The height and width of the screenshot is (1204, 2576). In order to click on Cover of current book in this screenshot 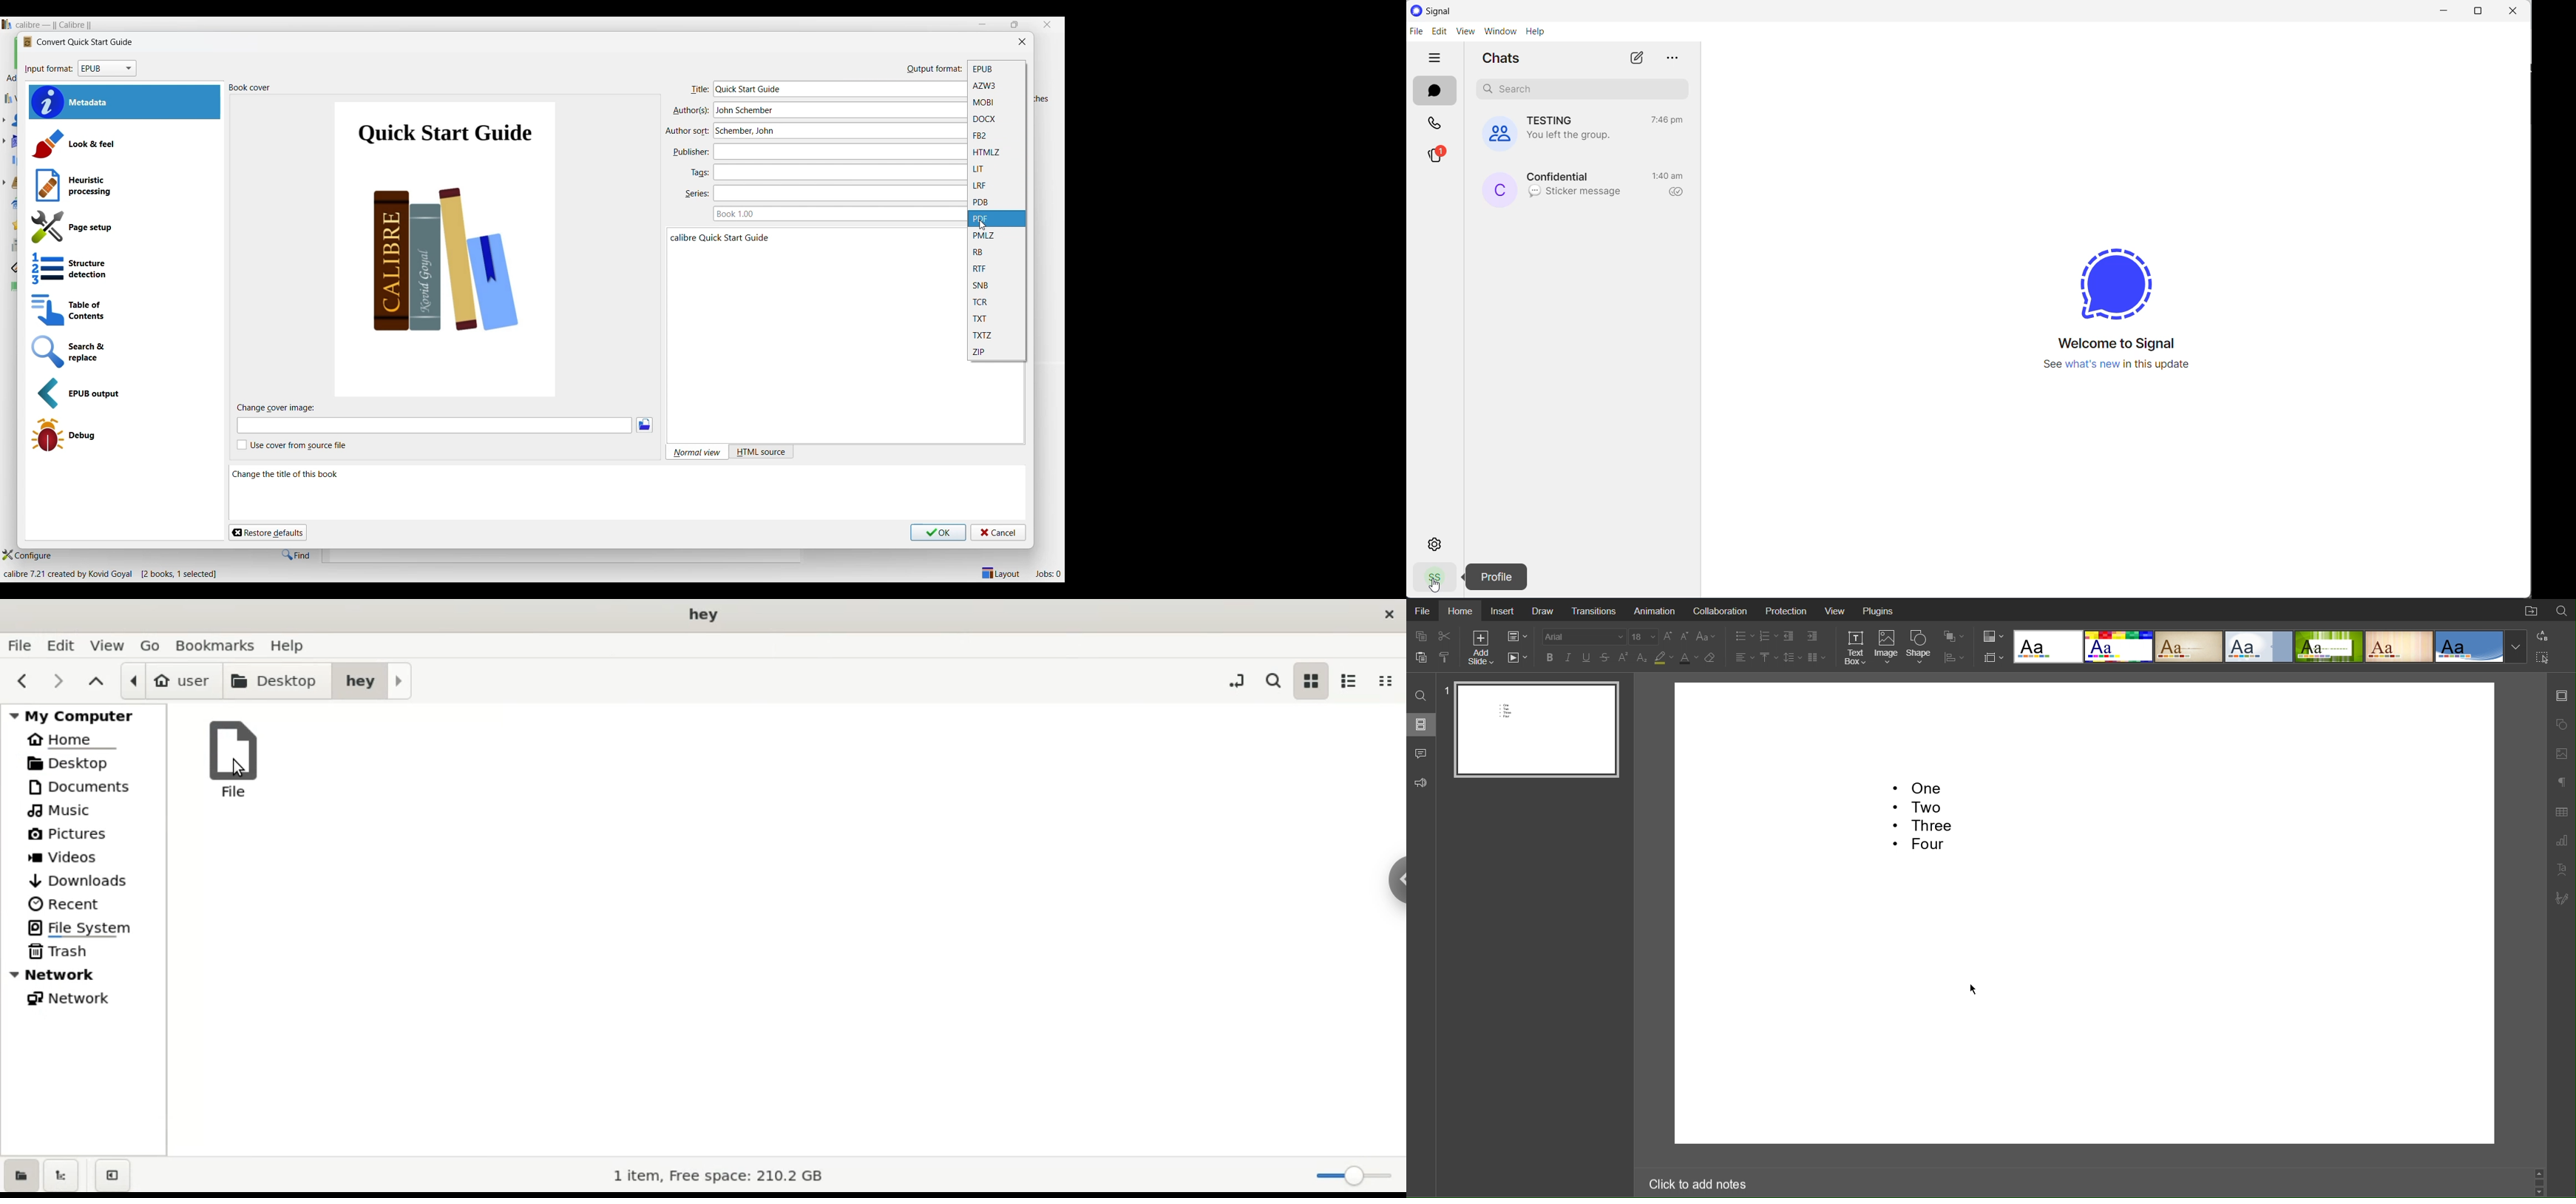, I will do `click(447, 248)`.